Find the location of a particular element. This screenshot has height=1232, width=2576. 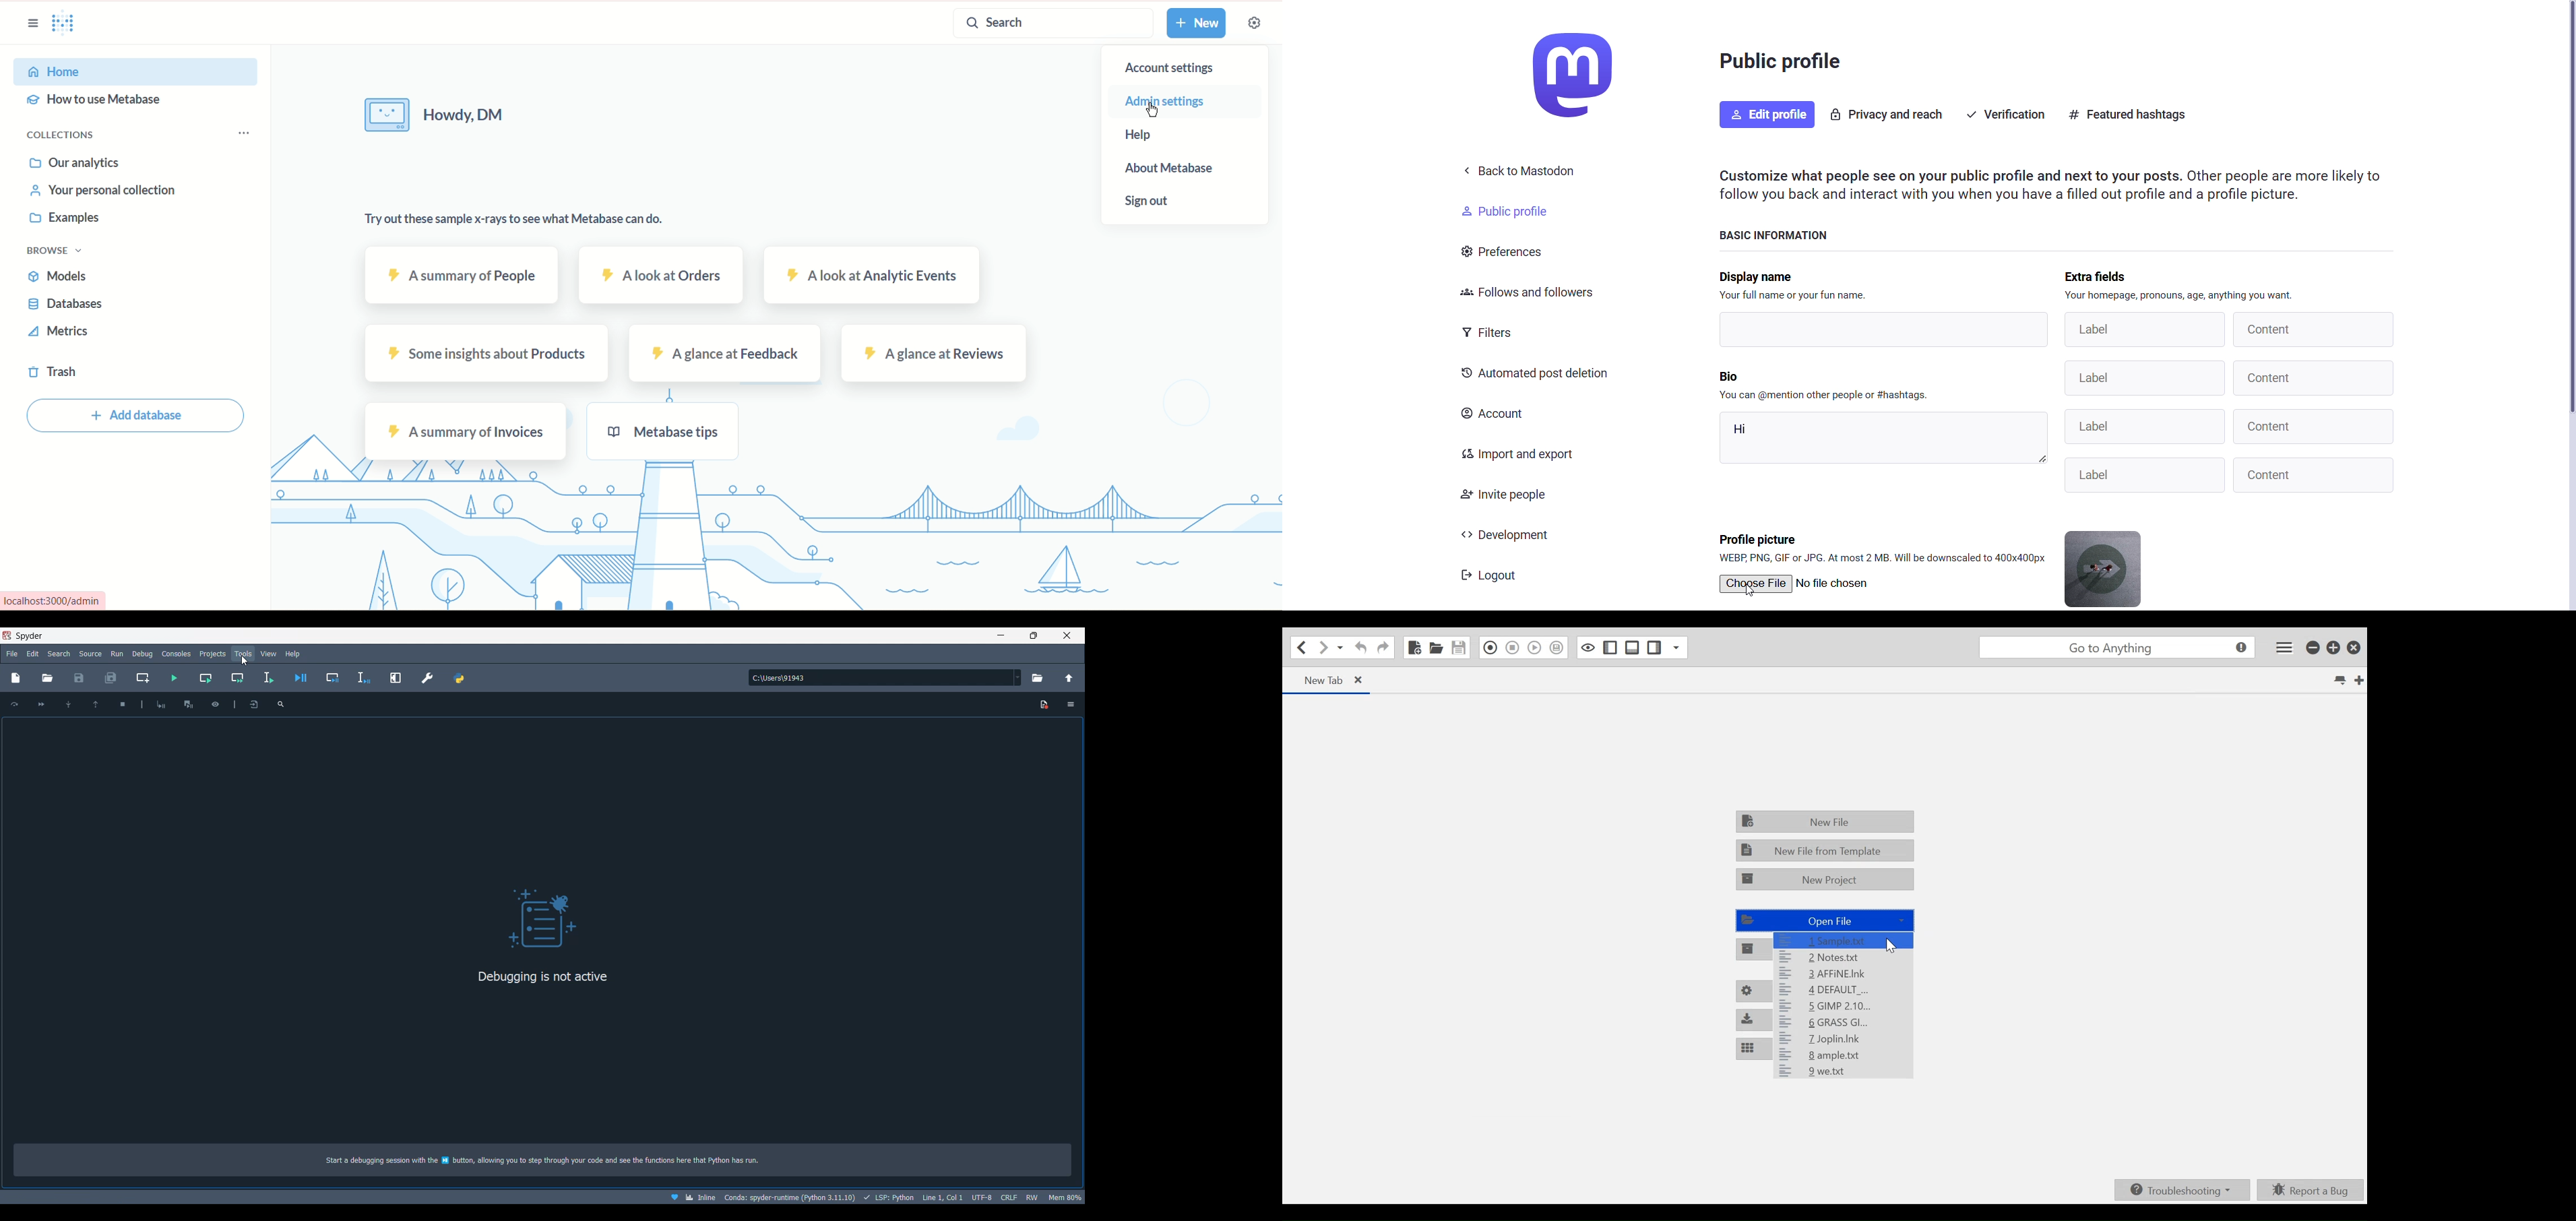

display name is located at coordinates (1762, 276).